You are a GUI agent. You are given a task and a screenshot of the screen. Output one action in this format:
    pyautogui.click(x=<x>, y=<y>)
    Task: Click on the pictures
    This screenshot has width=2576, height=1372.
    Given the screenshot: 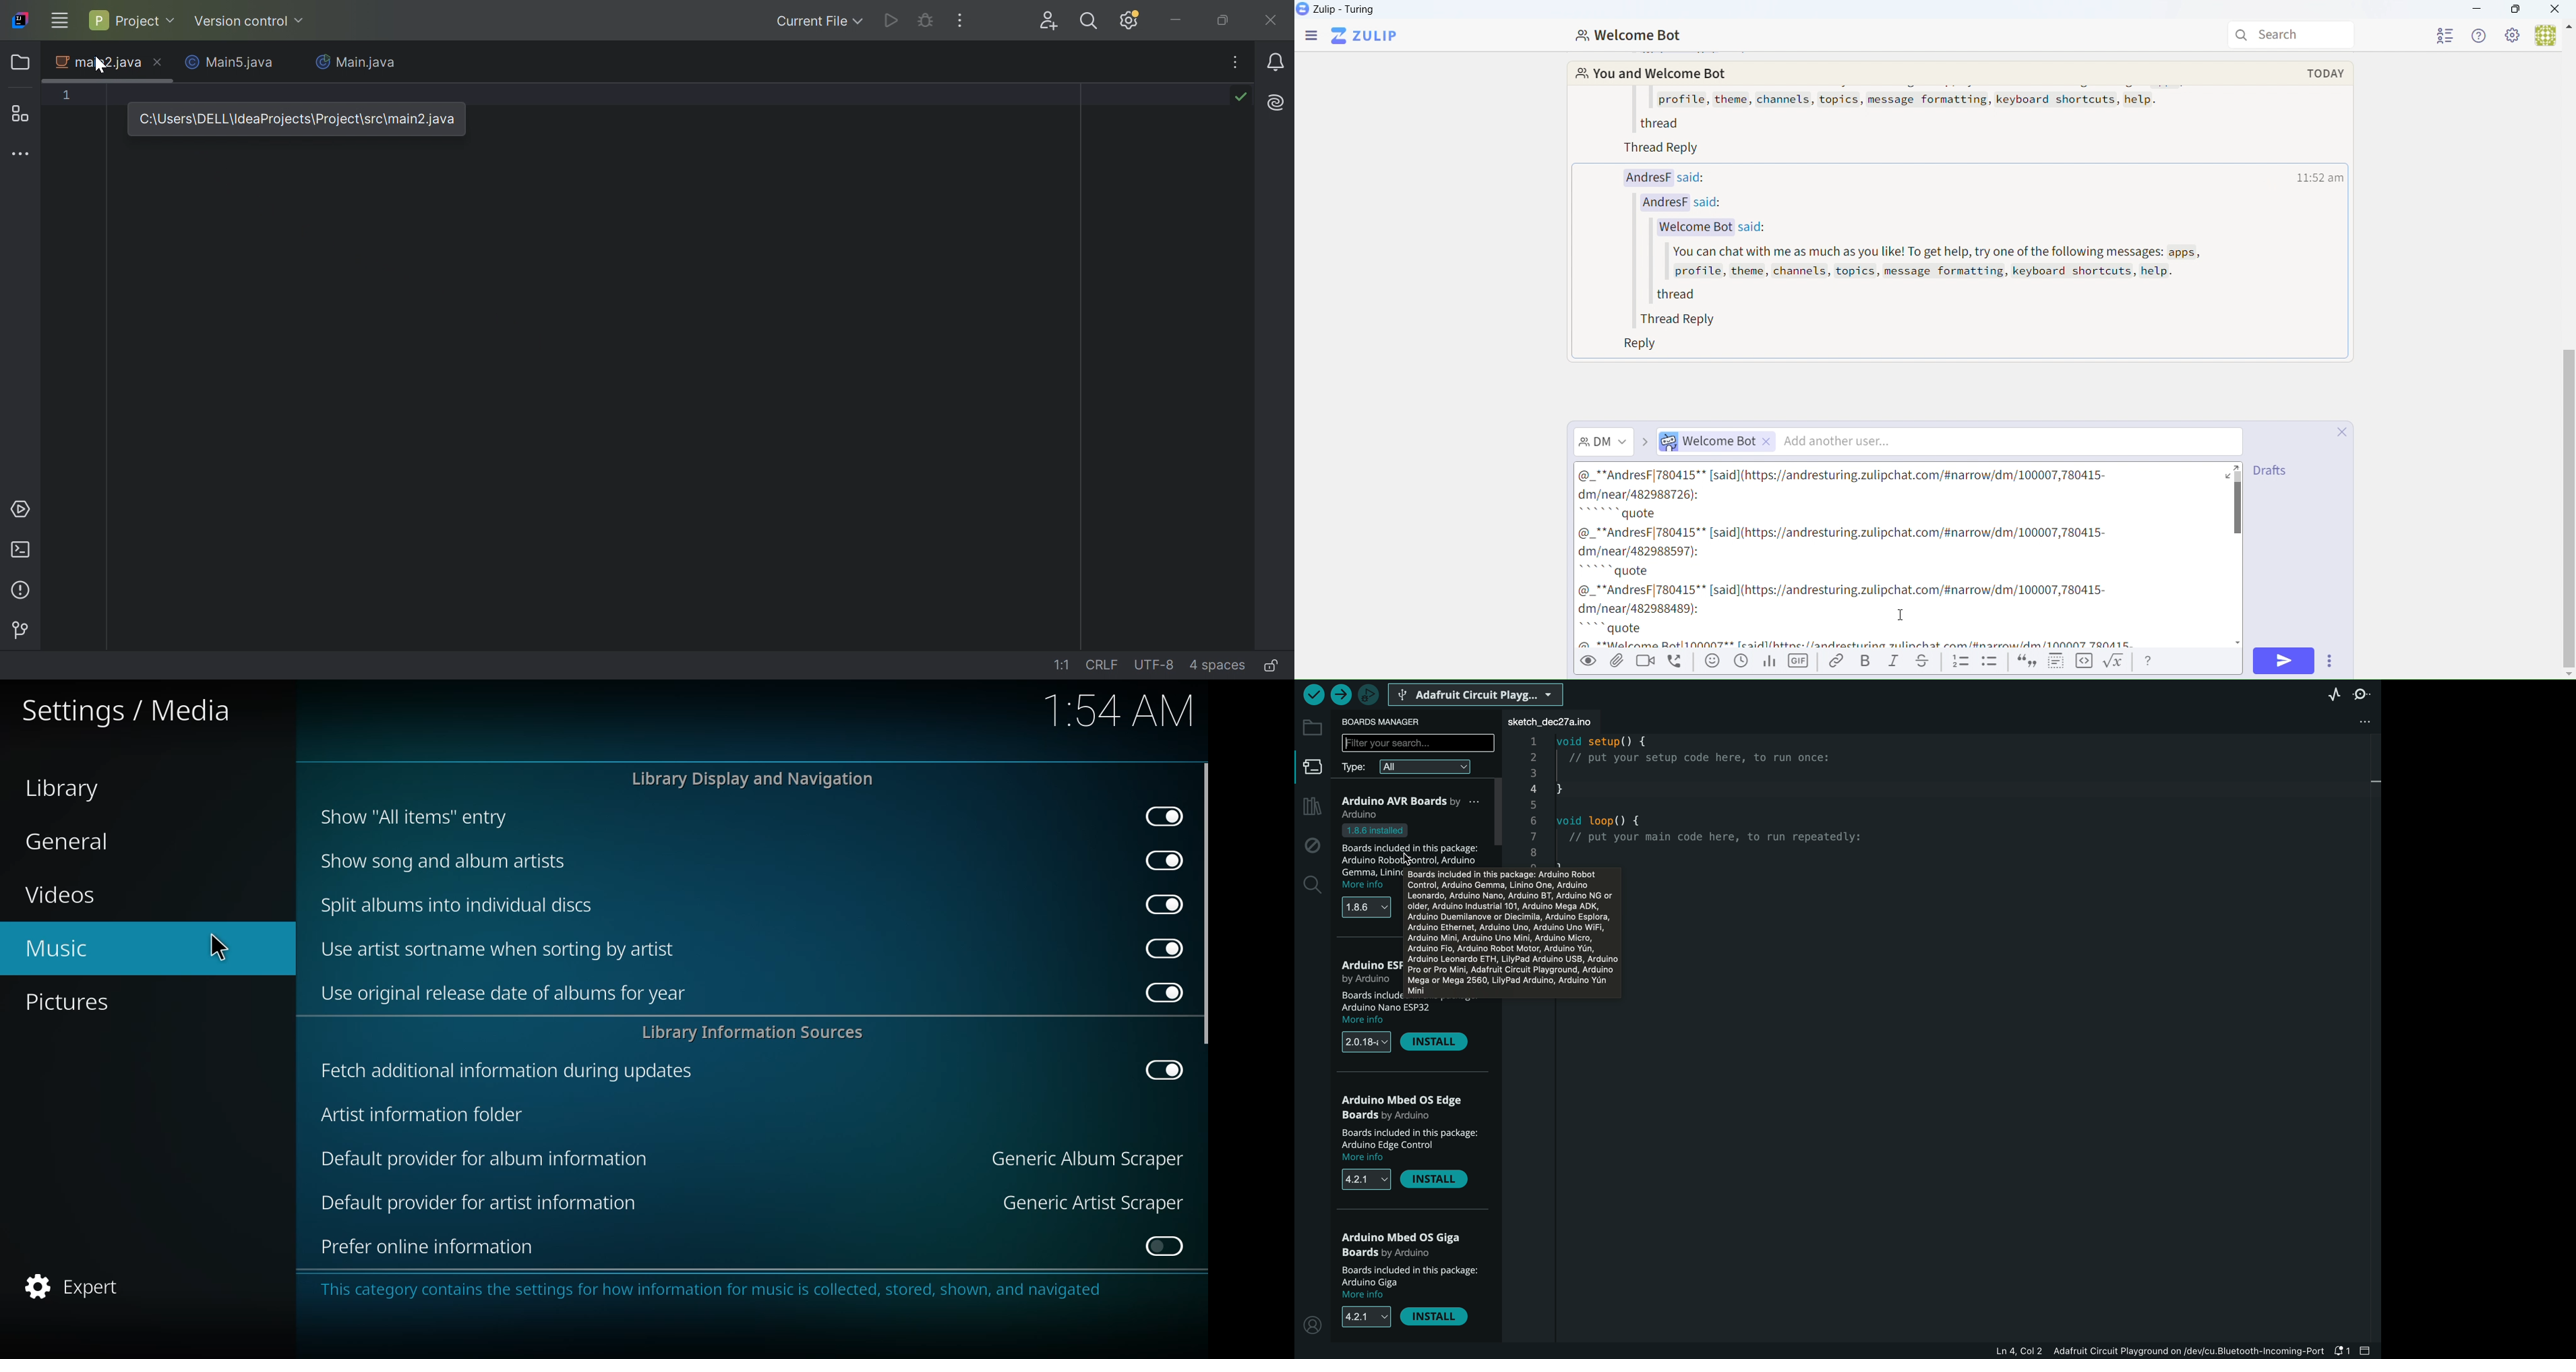 What is the action you would take?
    pyautogui.click(x=69, y=1004)
    